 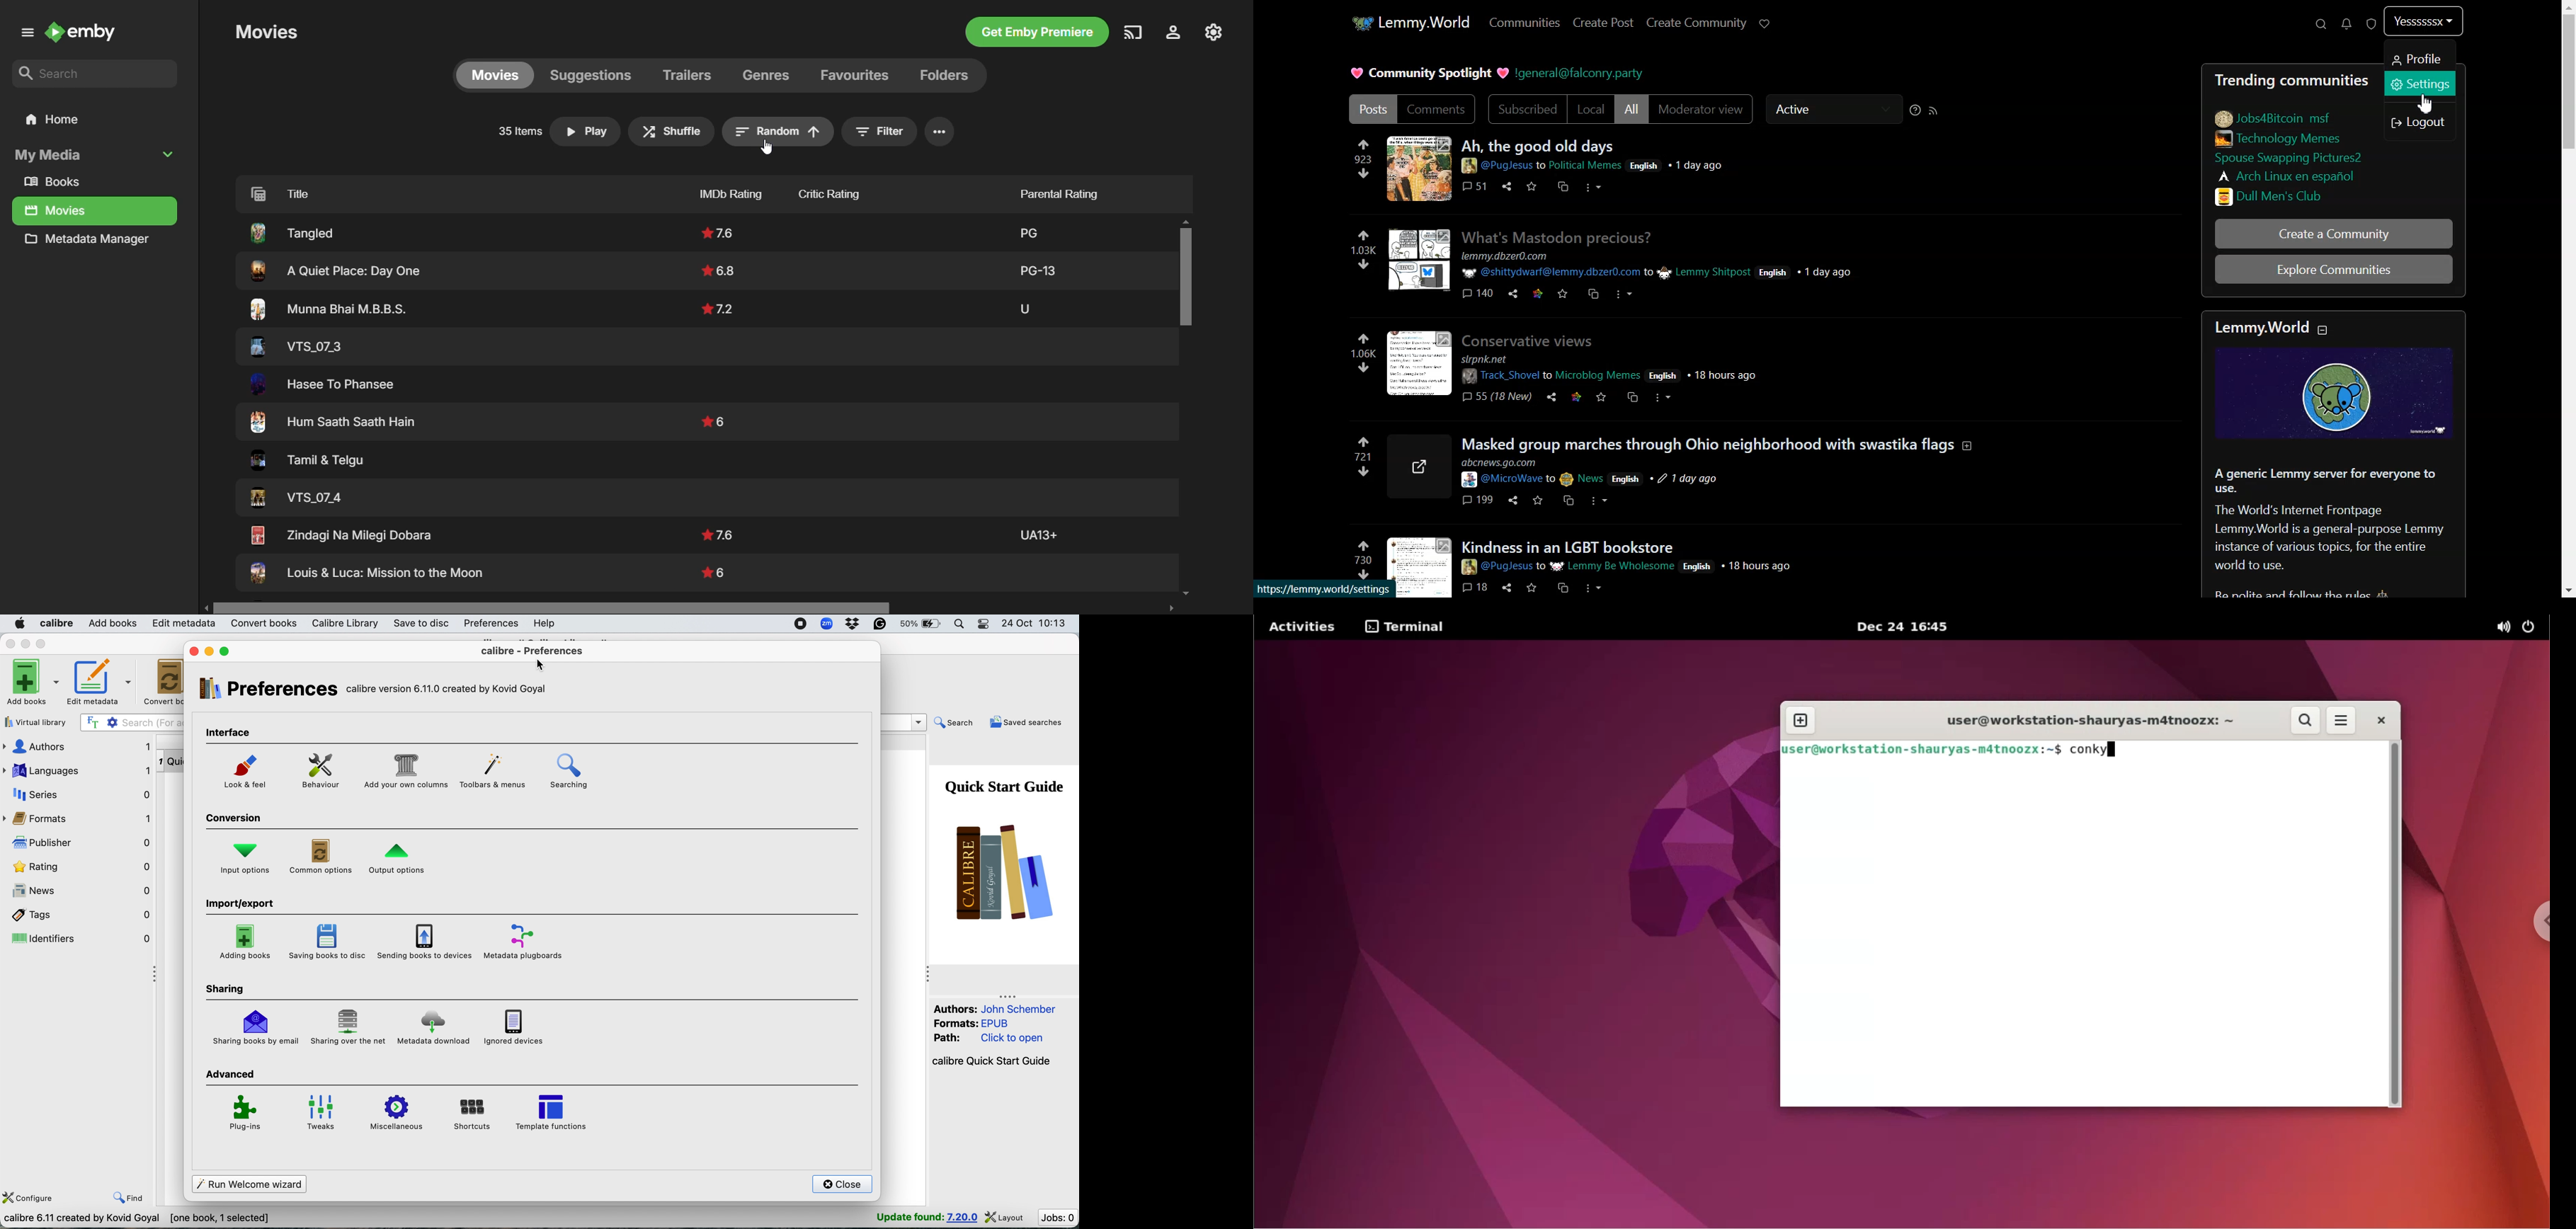 What do you see at coordinates (1592, 588) in the screenshot?
I see `more` at bounding box center [1592, 588].